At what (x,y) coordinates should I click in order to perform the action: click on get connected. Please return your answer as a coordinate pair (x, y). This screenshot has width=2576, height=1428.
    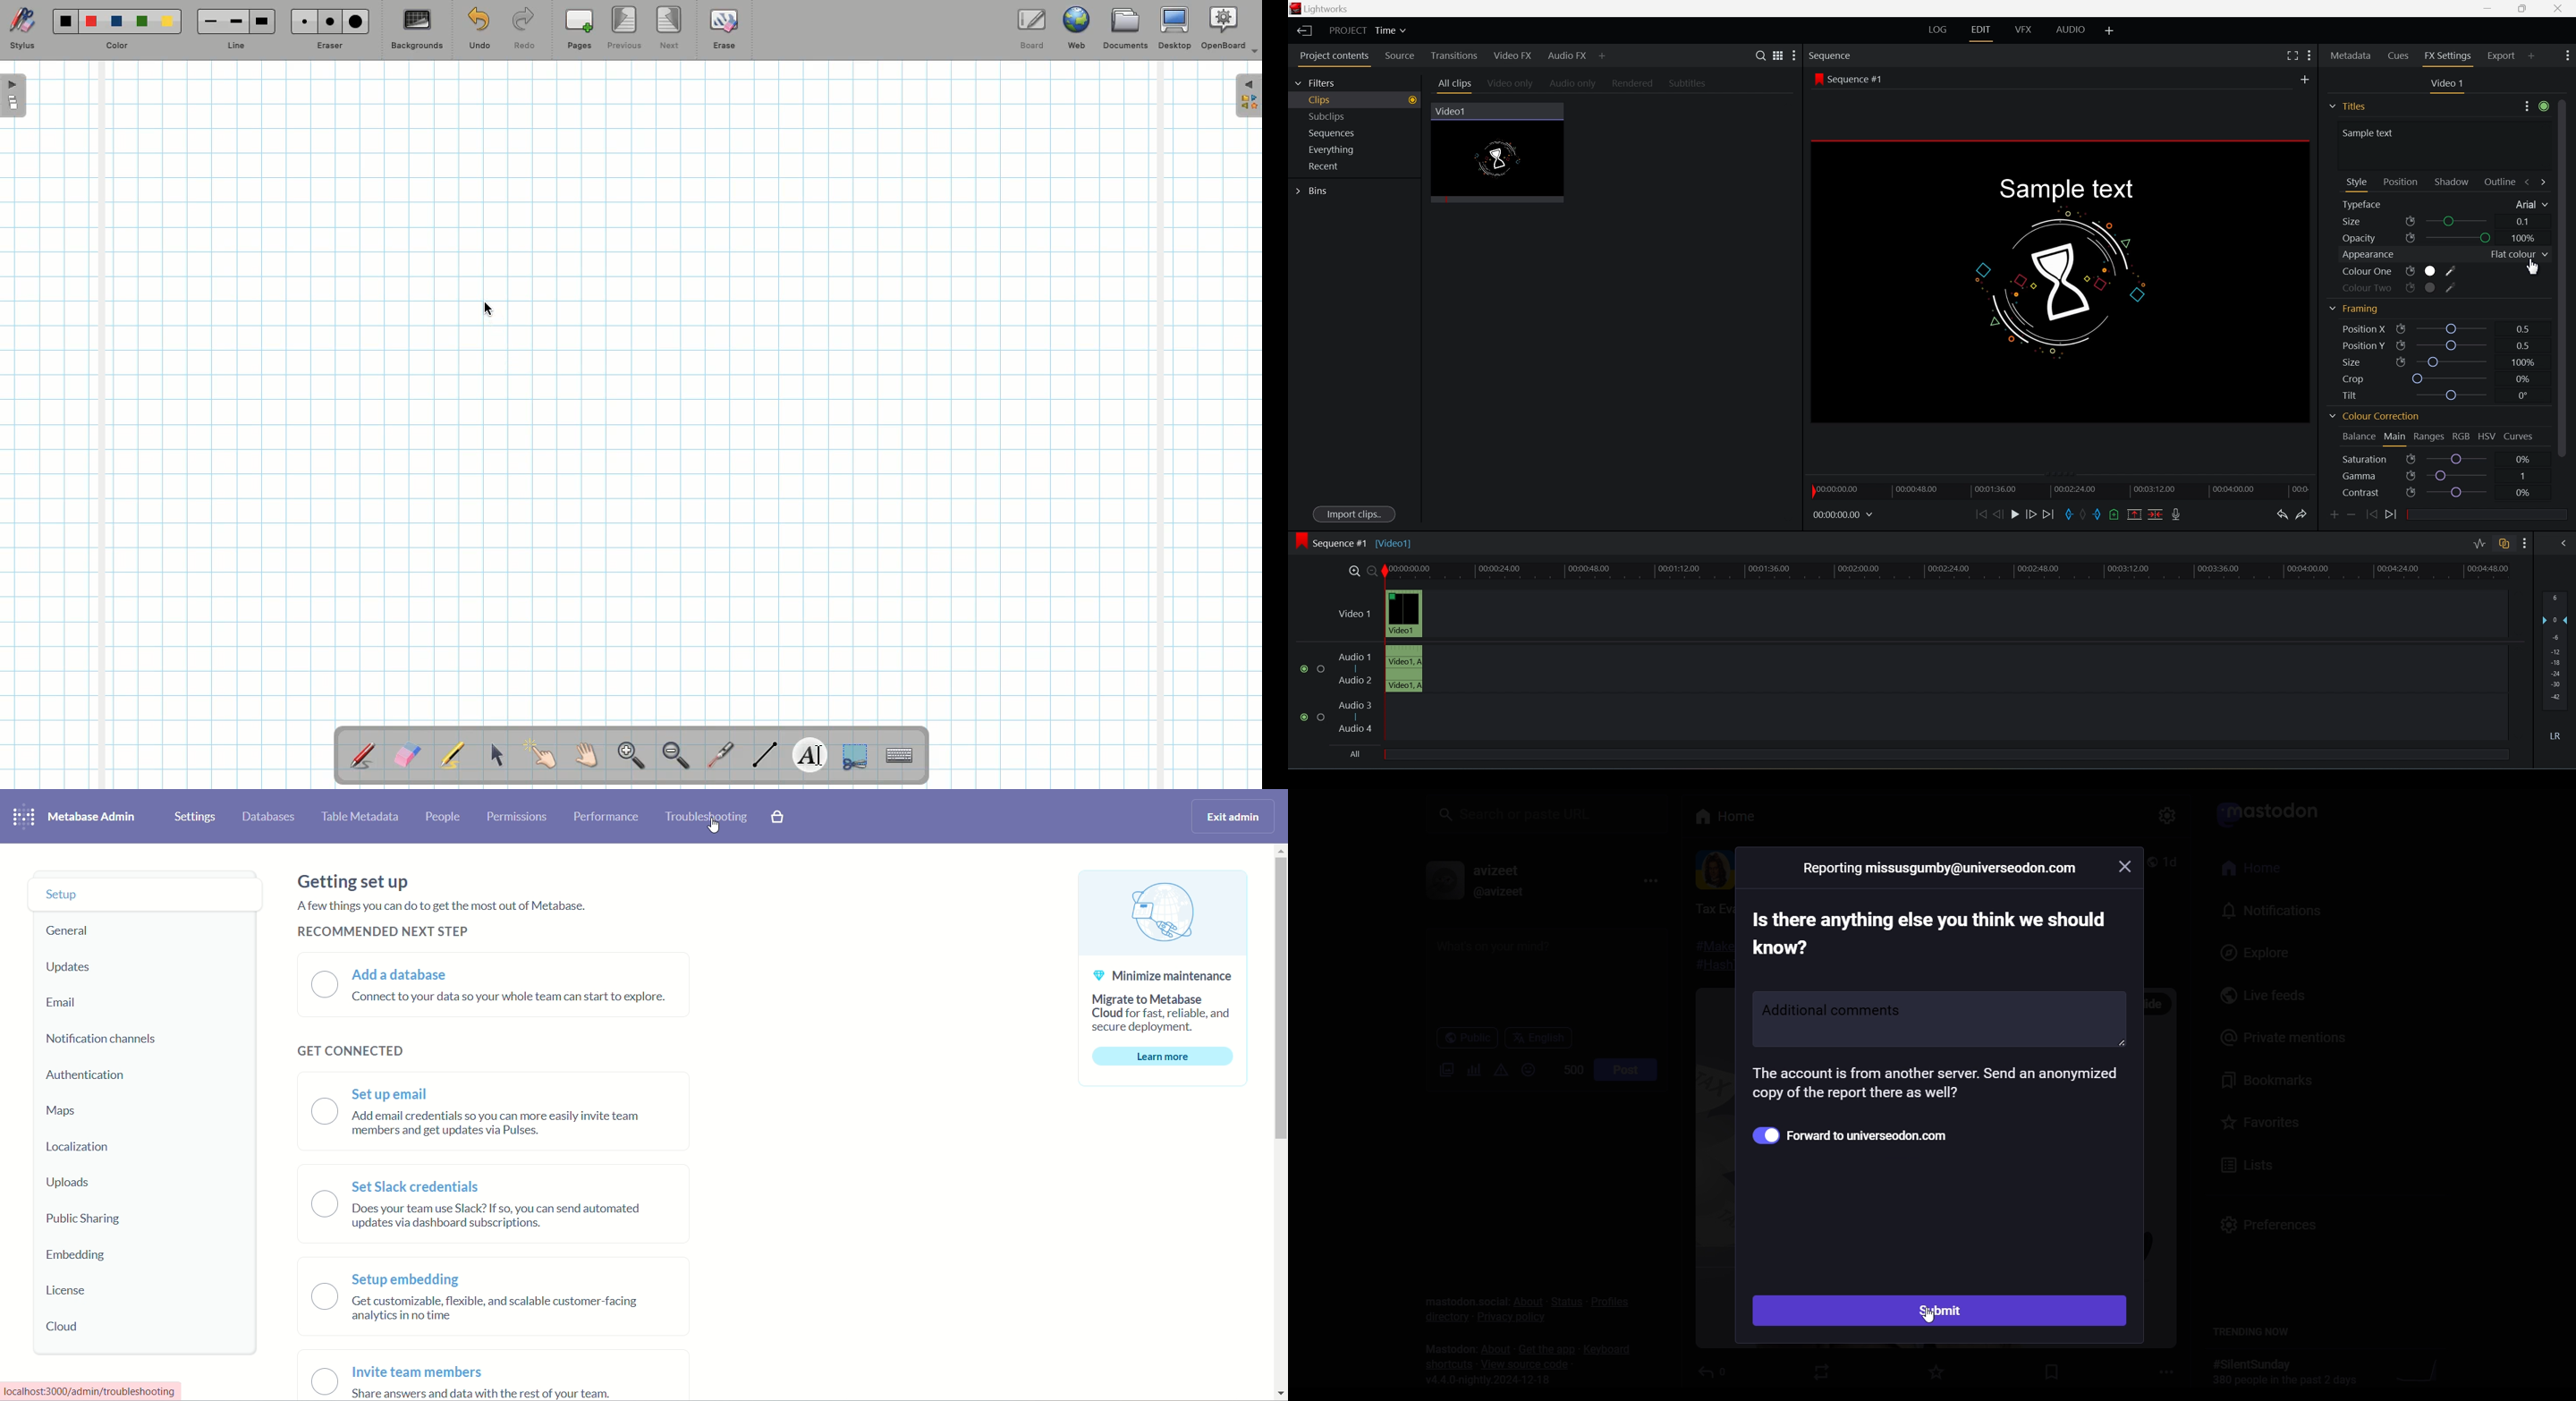
    Looking at the image, I should click on (350, 1052).